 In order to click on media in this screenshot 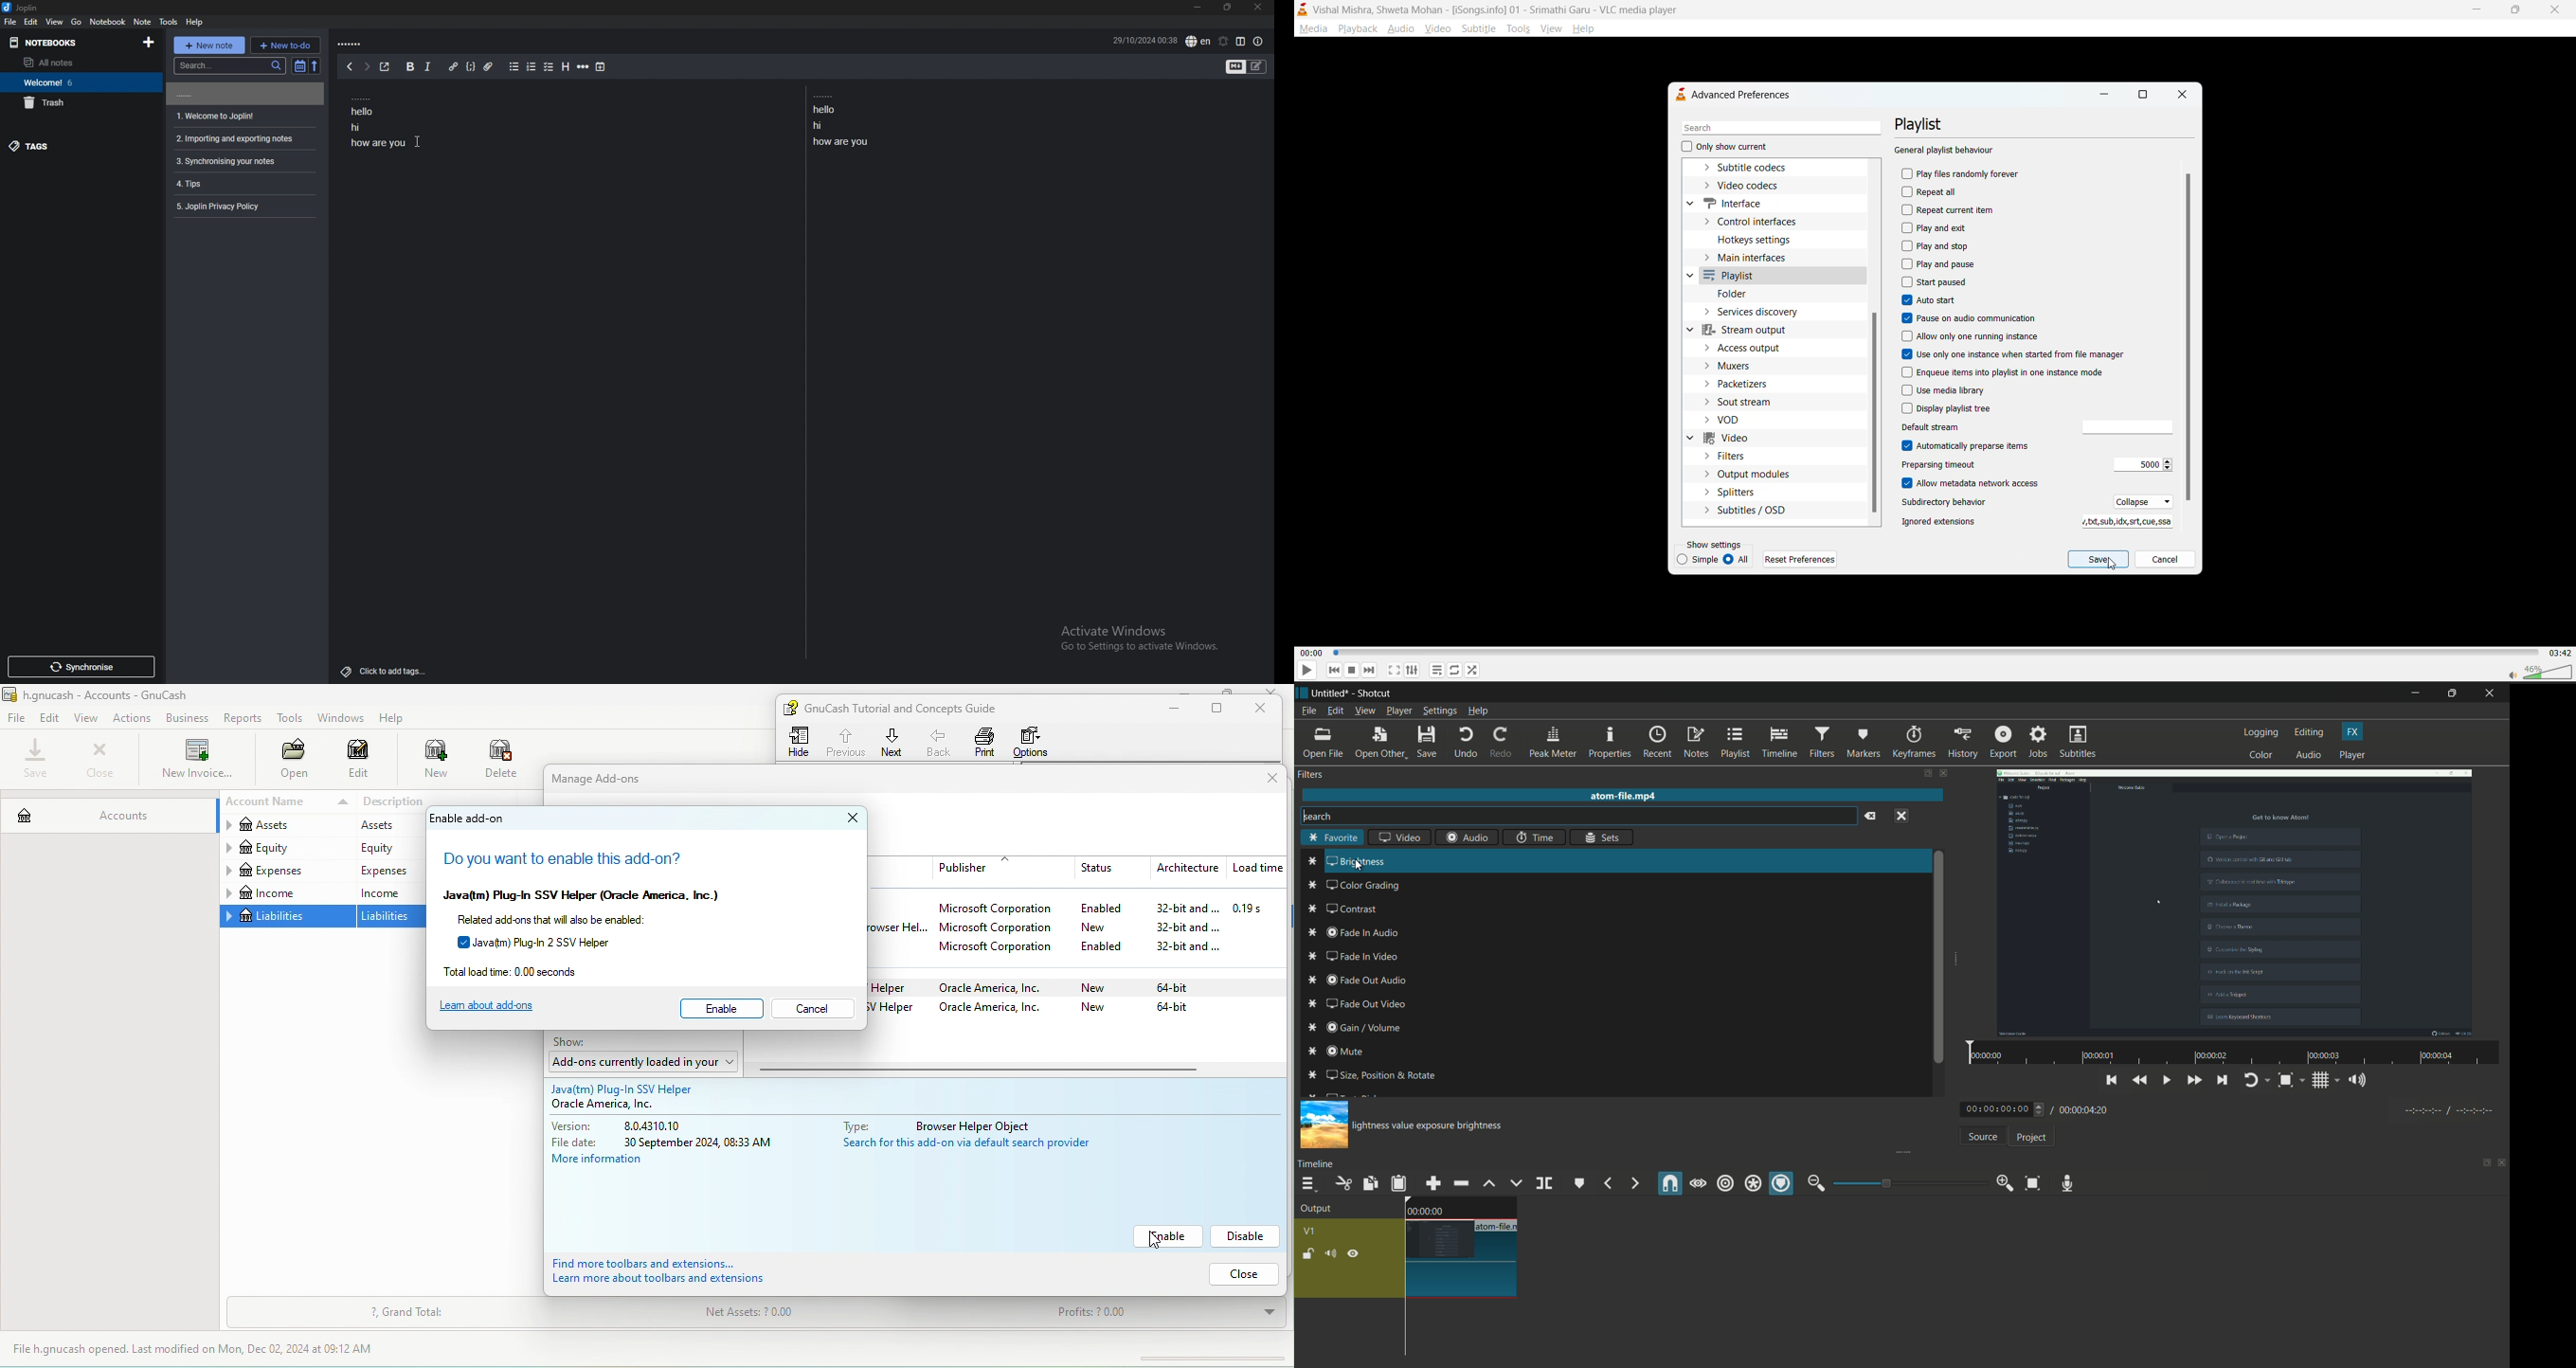, I will do `click(1312, 27)`.